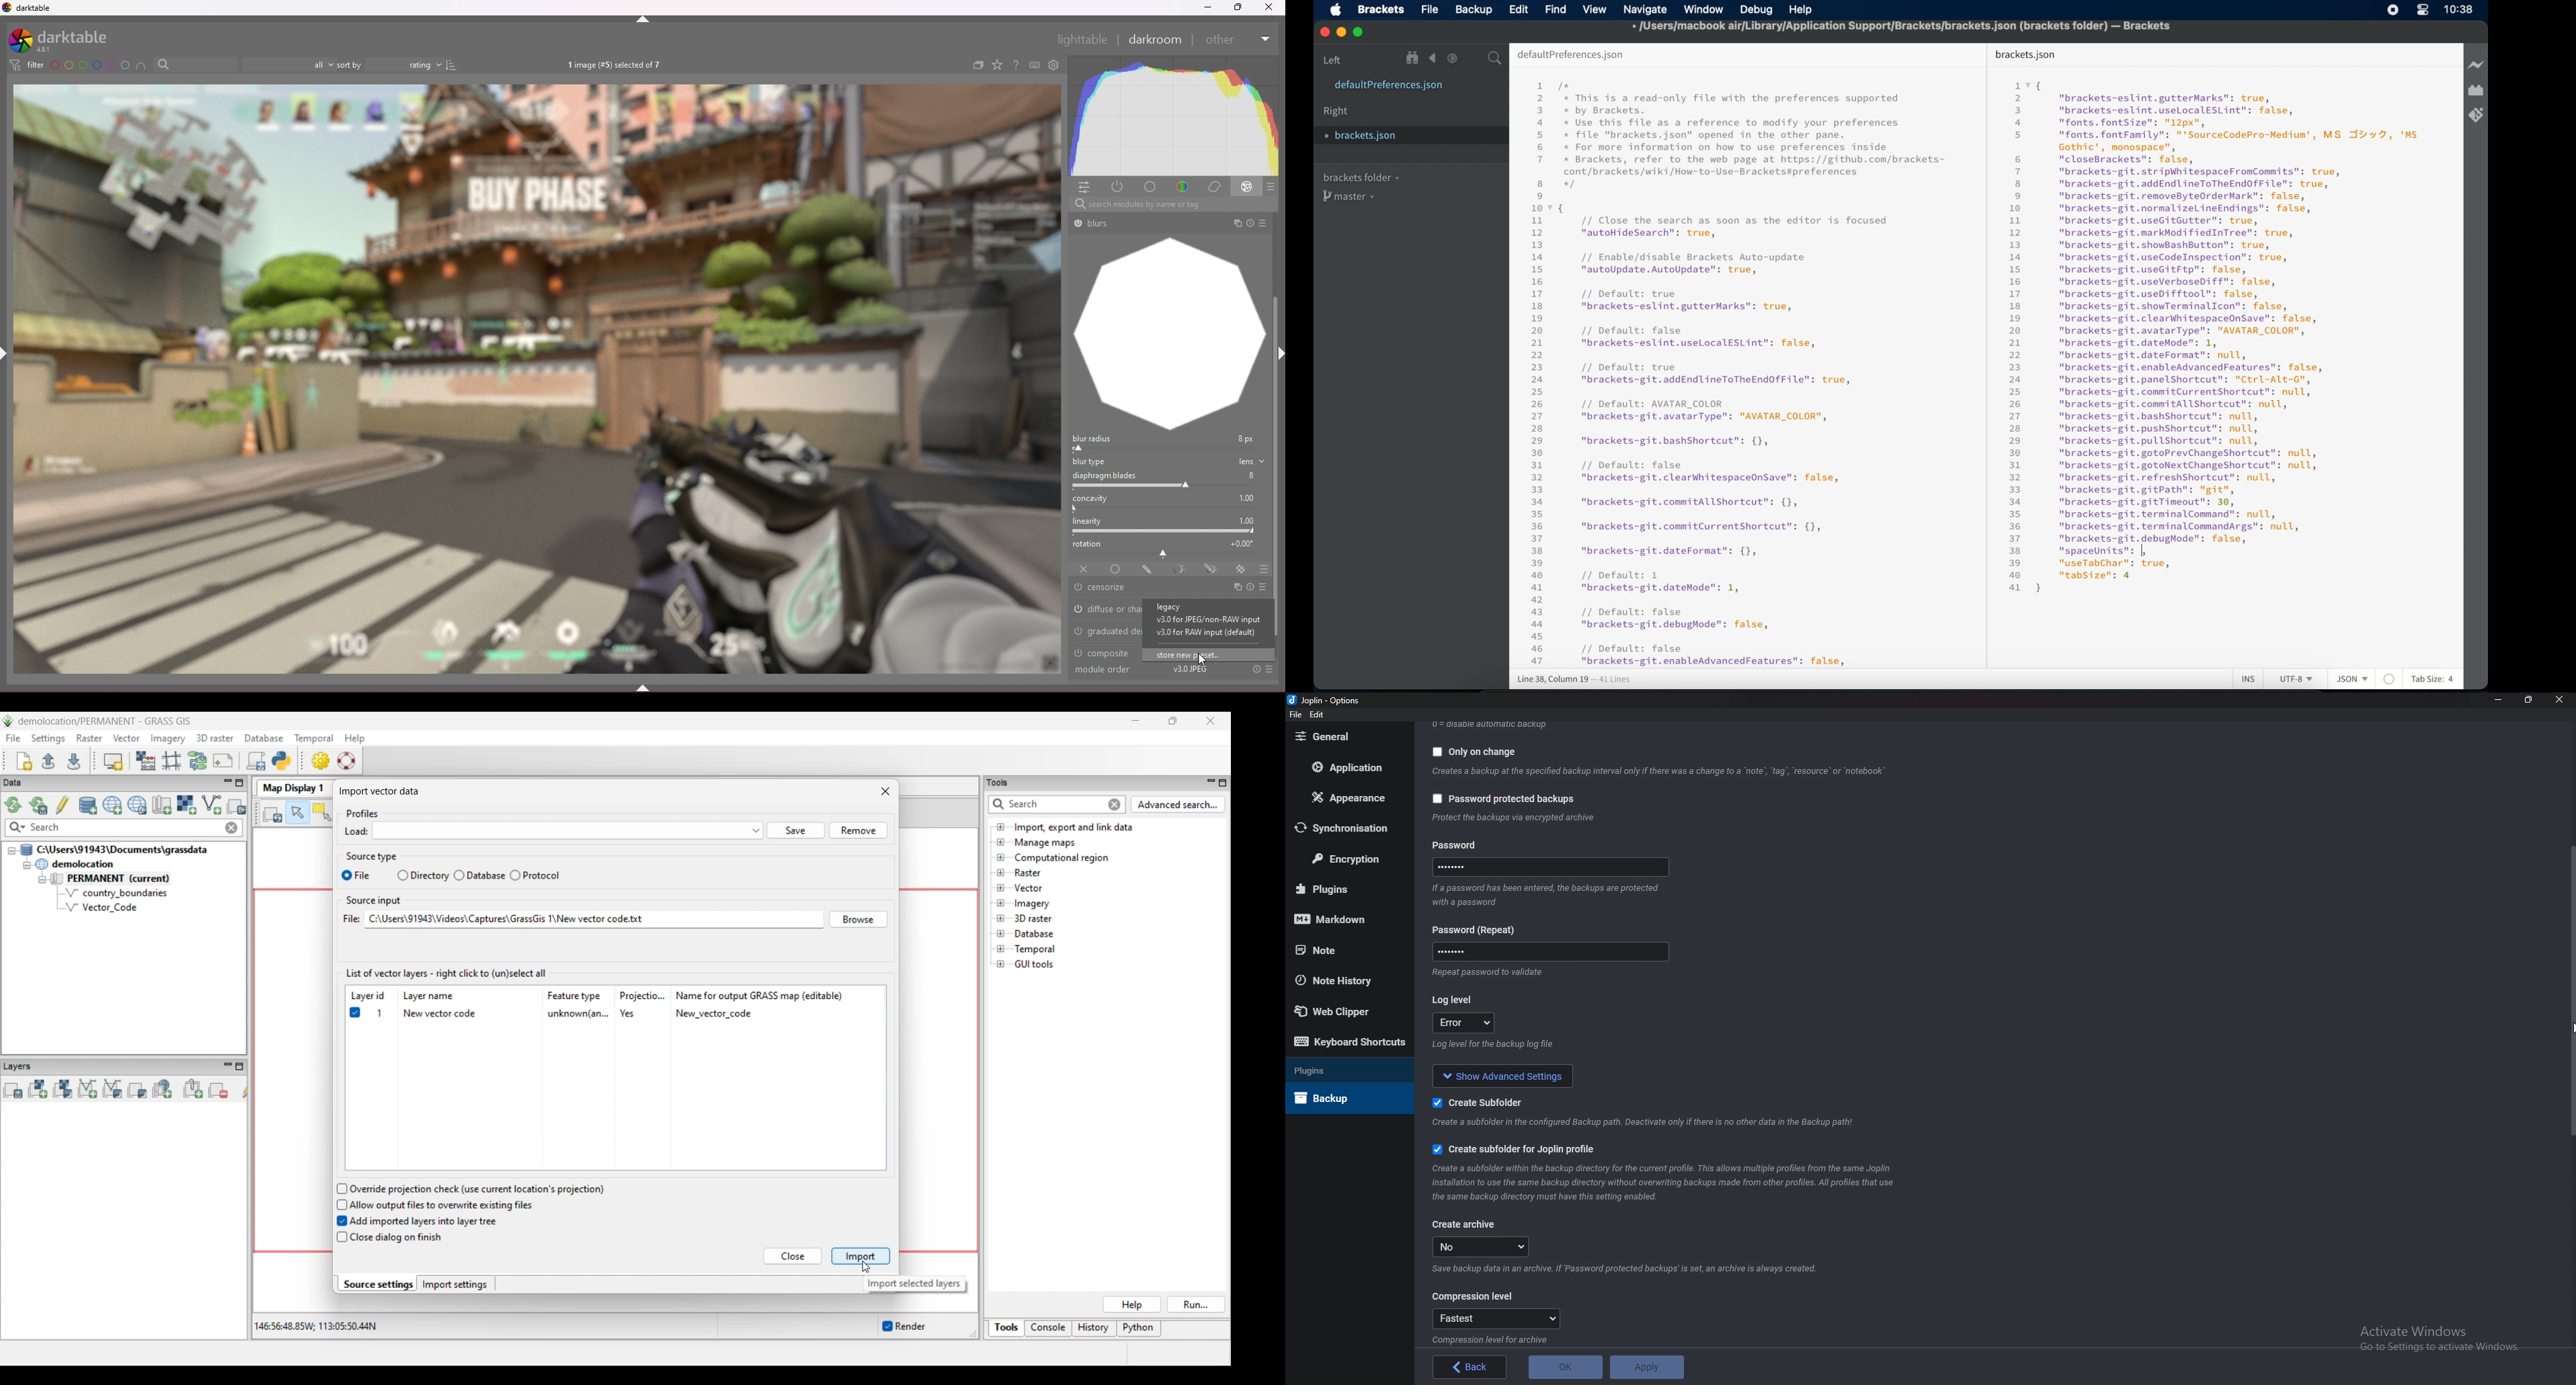 The image size is (2576, 1400). I want to click on Log level, so click(1454, 1000).